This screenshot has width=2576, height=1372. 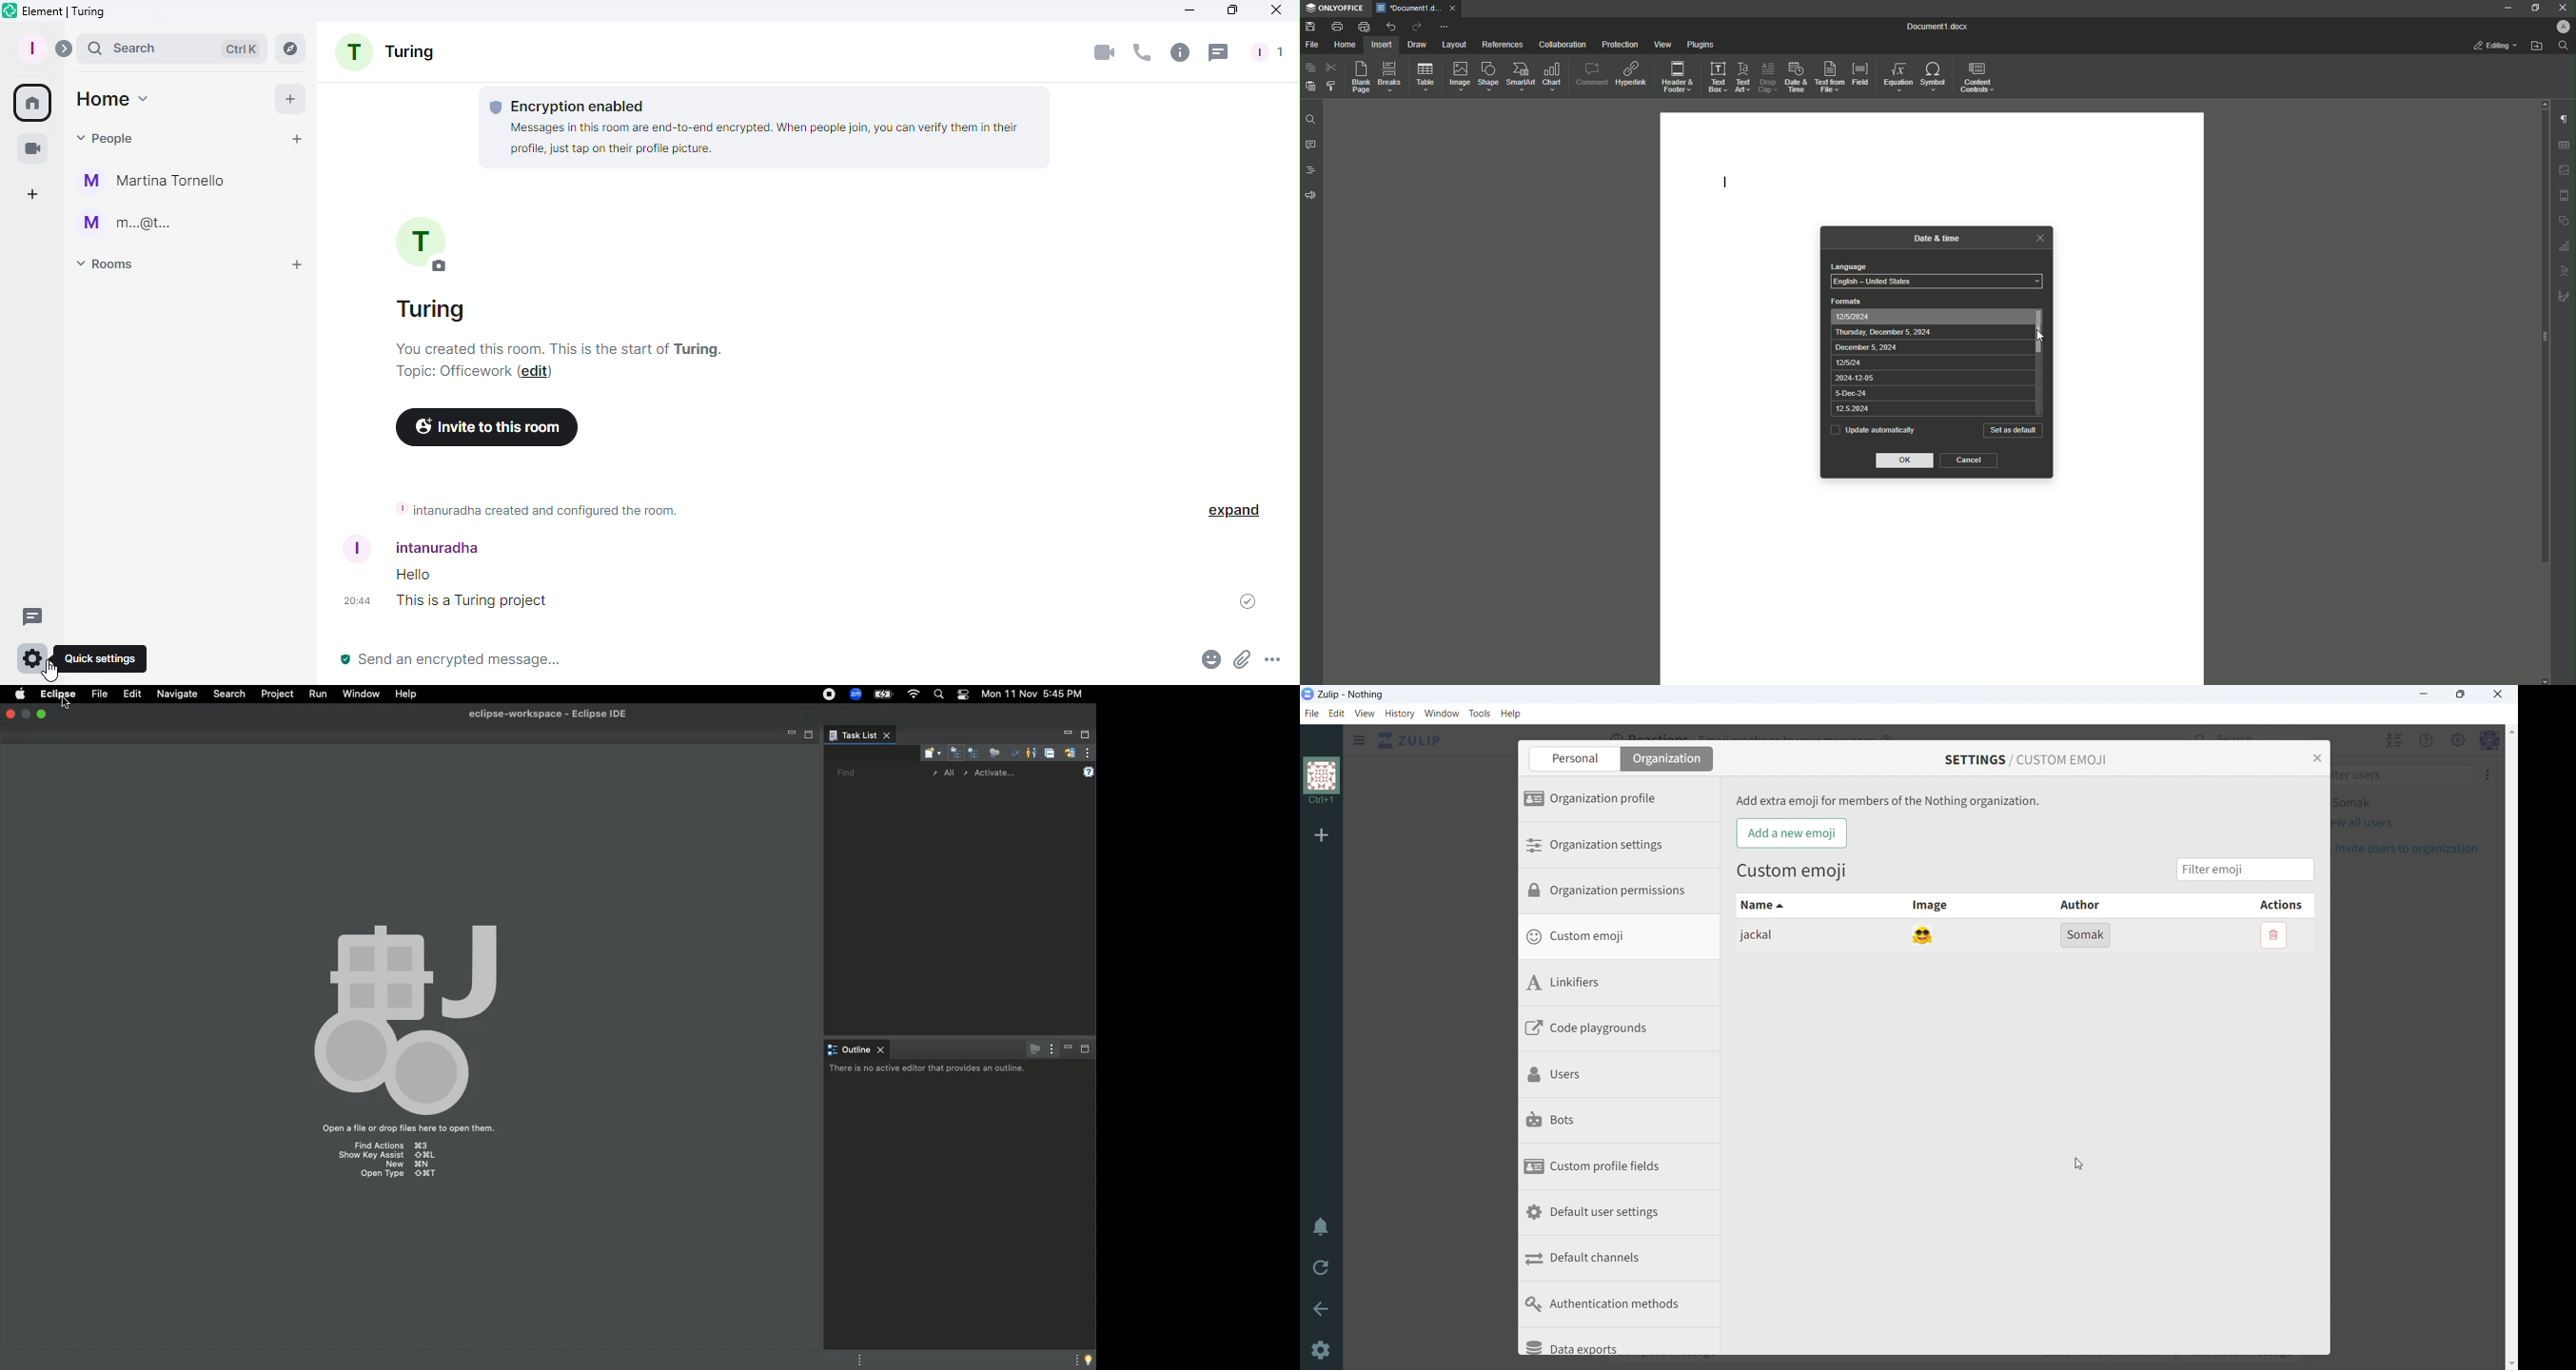 I want to click on cursor, so click(x=2080, y=1164).